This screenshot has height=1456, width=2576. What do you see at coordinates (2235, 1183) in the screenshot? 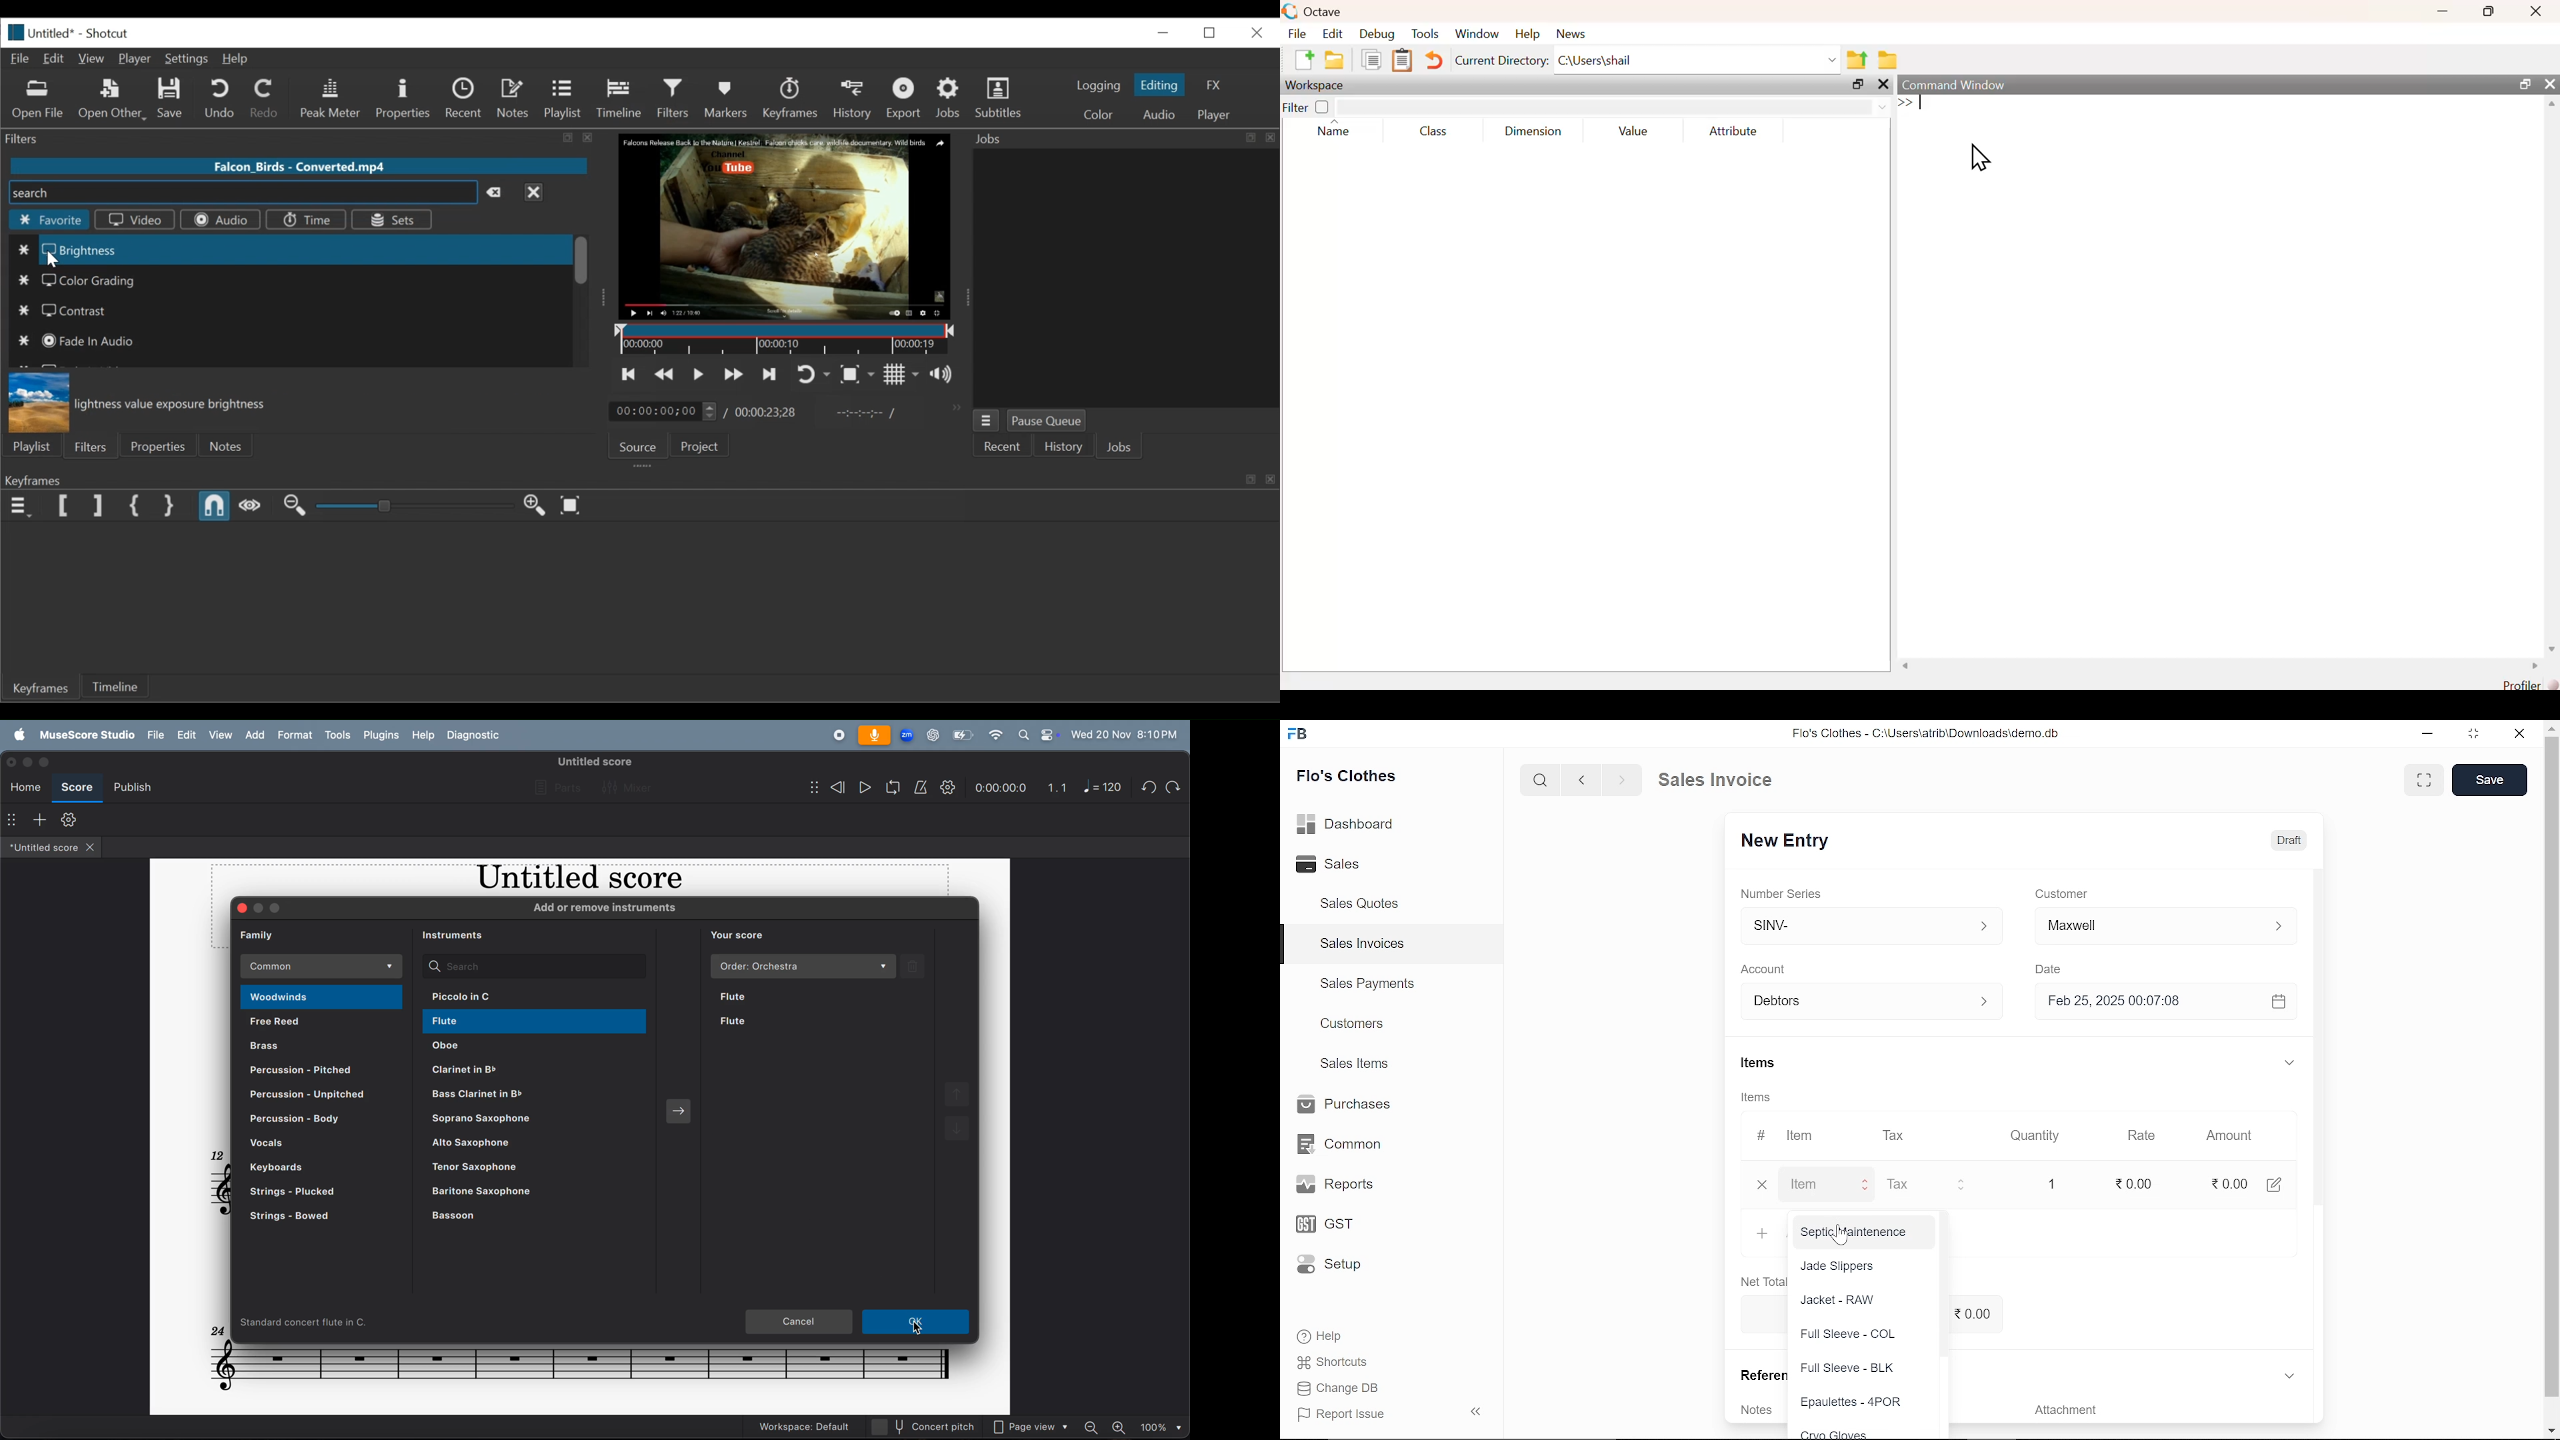
I see `0.00` at bounding box center [2235, 1183].